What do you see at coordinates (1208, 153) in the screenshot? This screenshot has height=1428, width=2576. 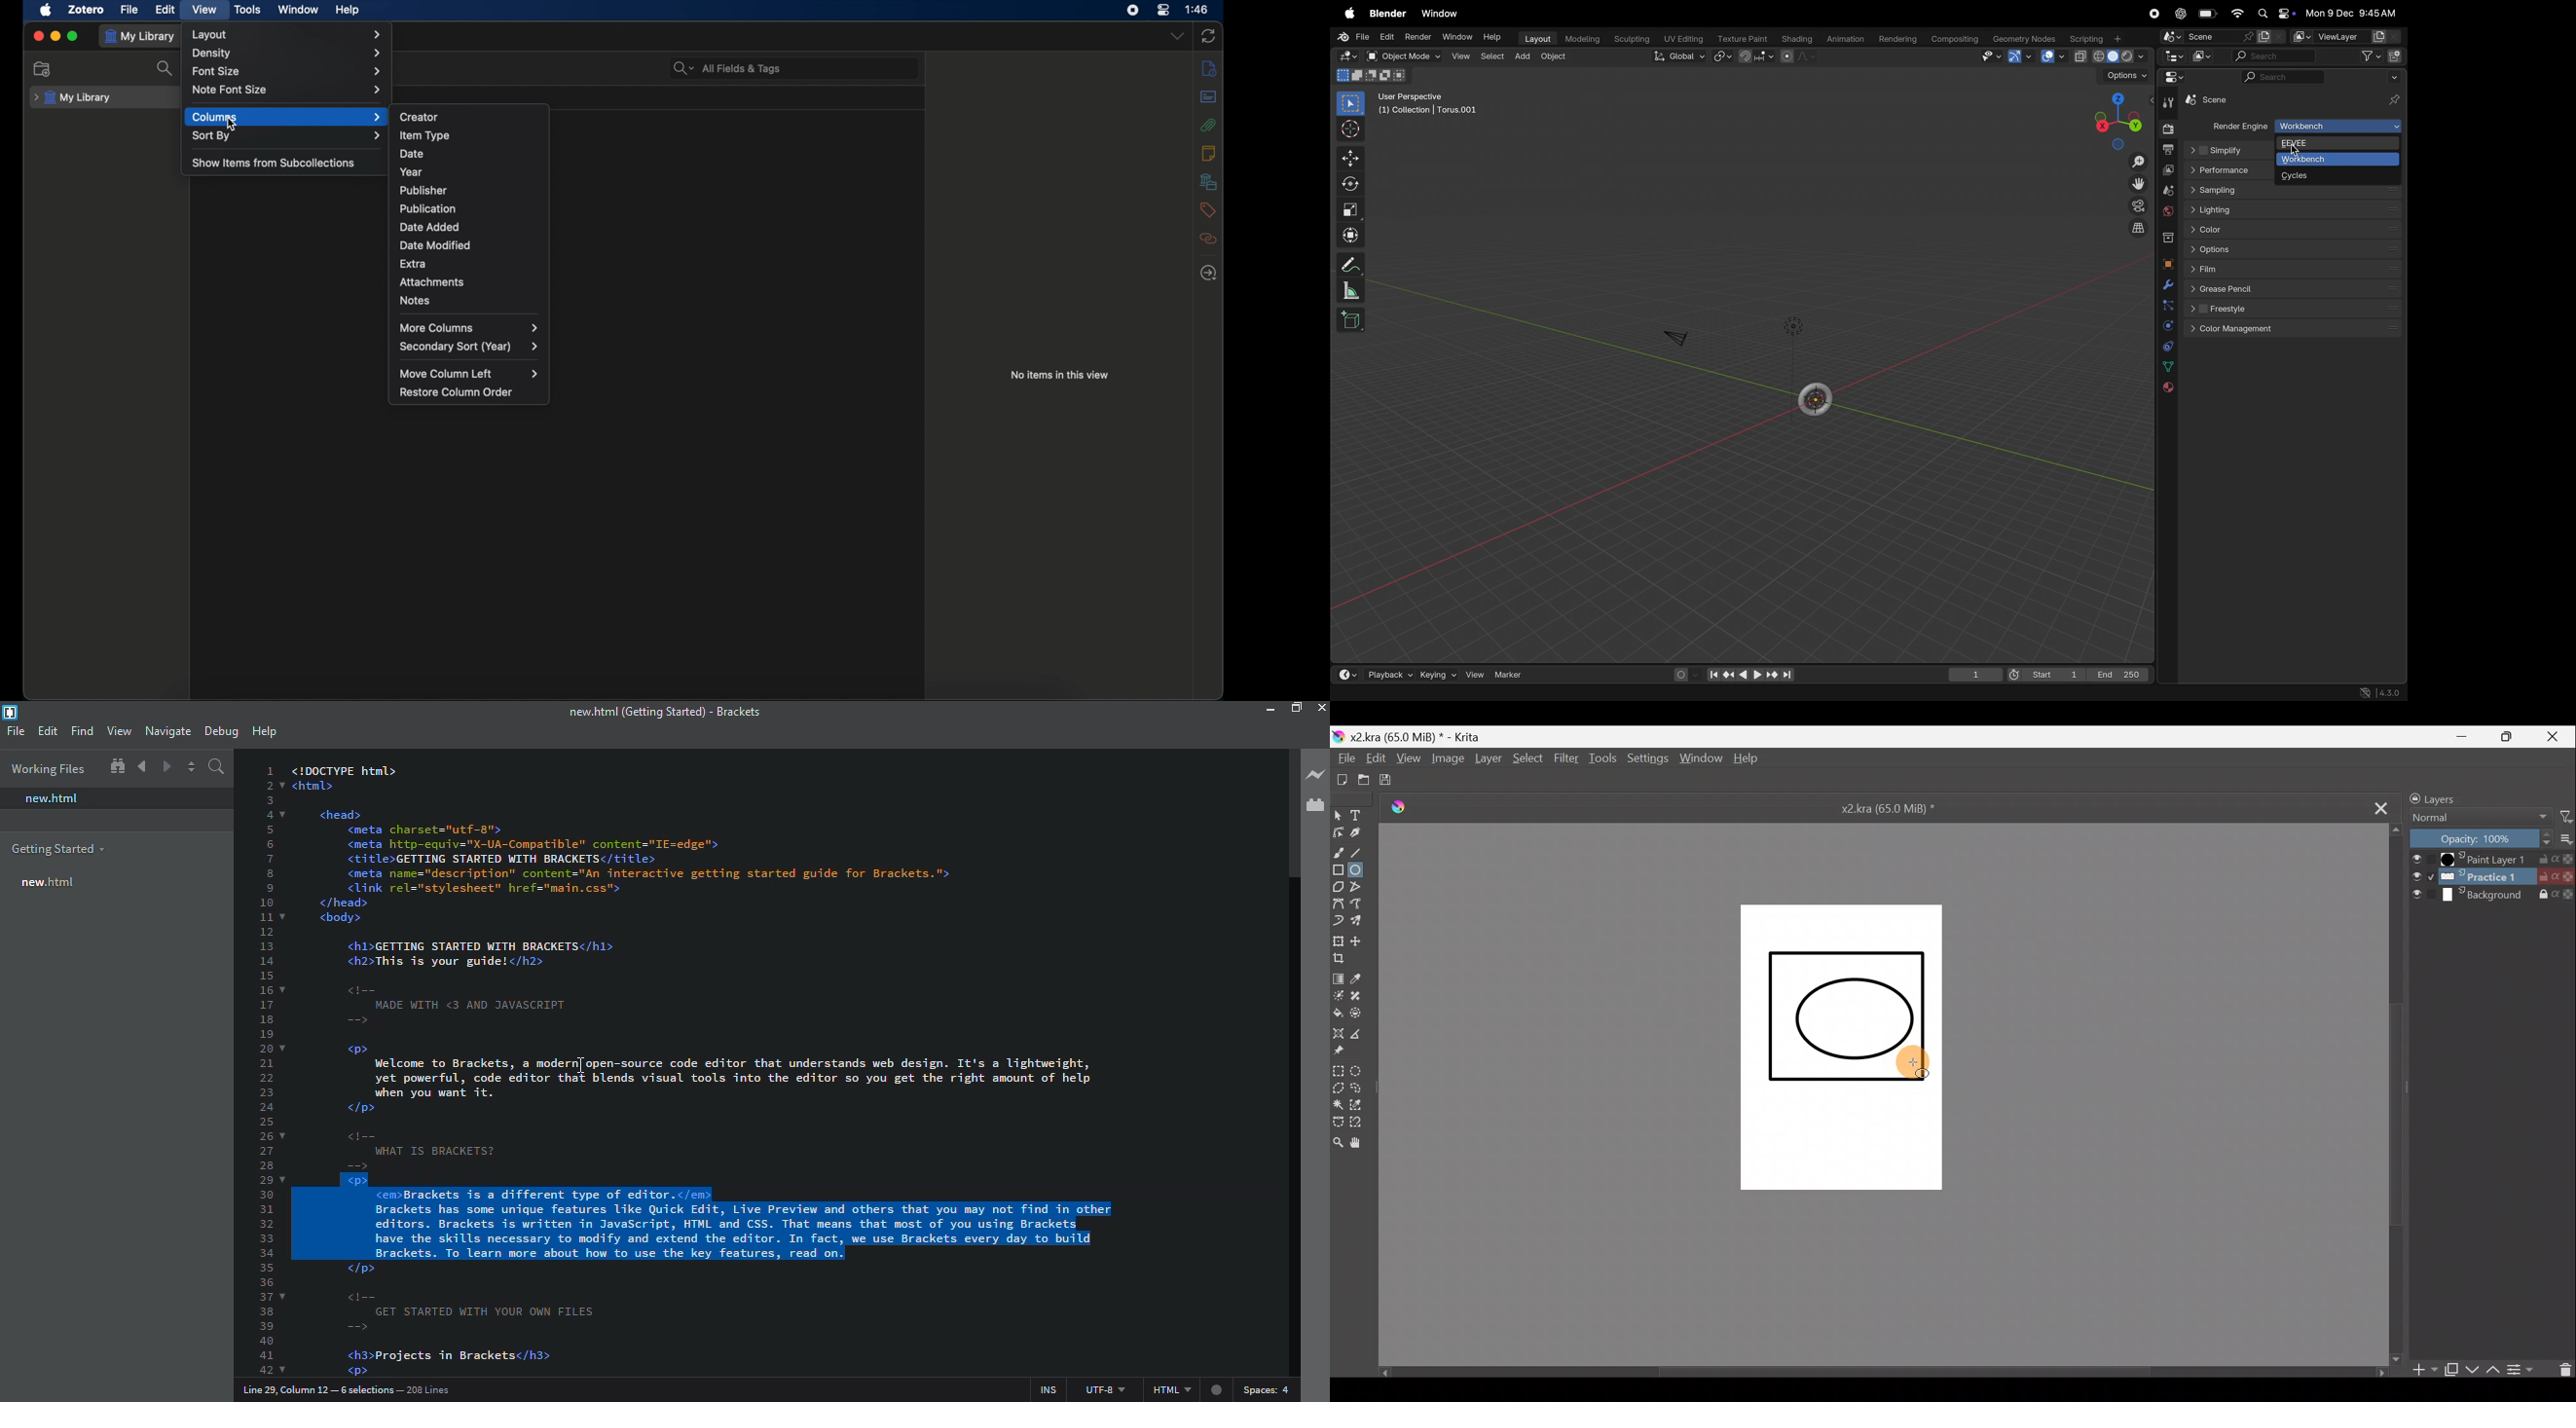 I see `notes` at bounding box center [1208, 153].